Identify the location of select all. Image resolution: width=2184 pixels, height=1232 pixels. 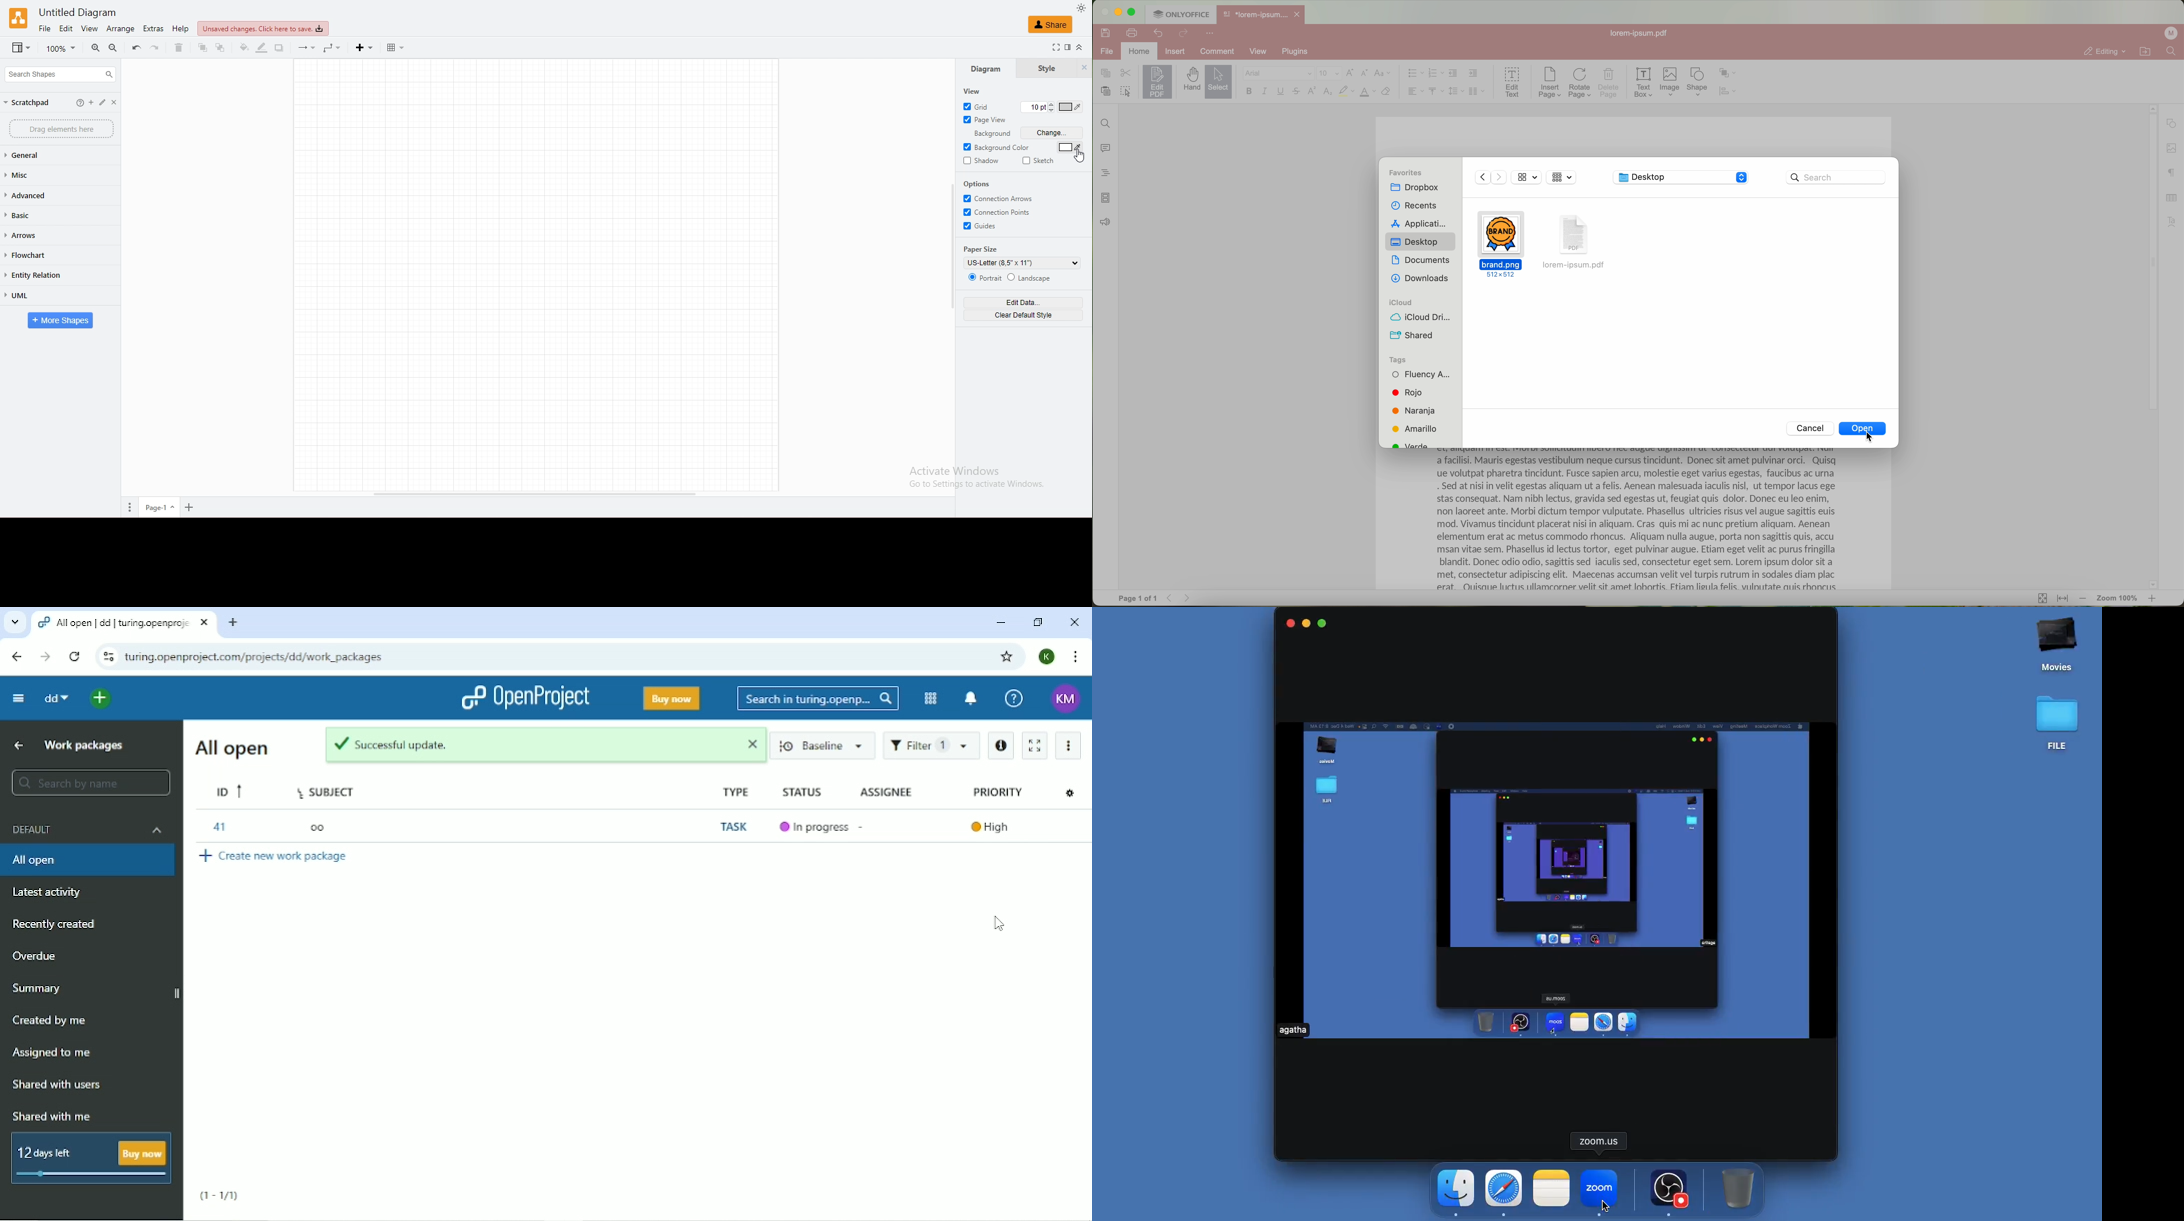
(1125, 92).